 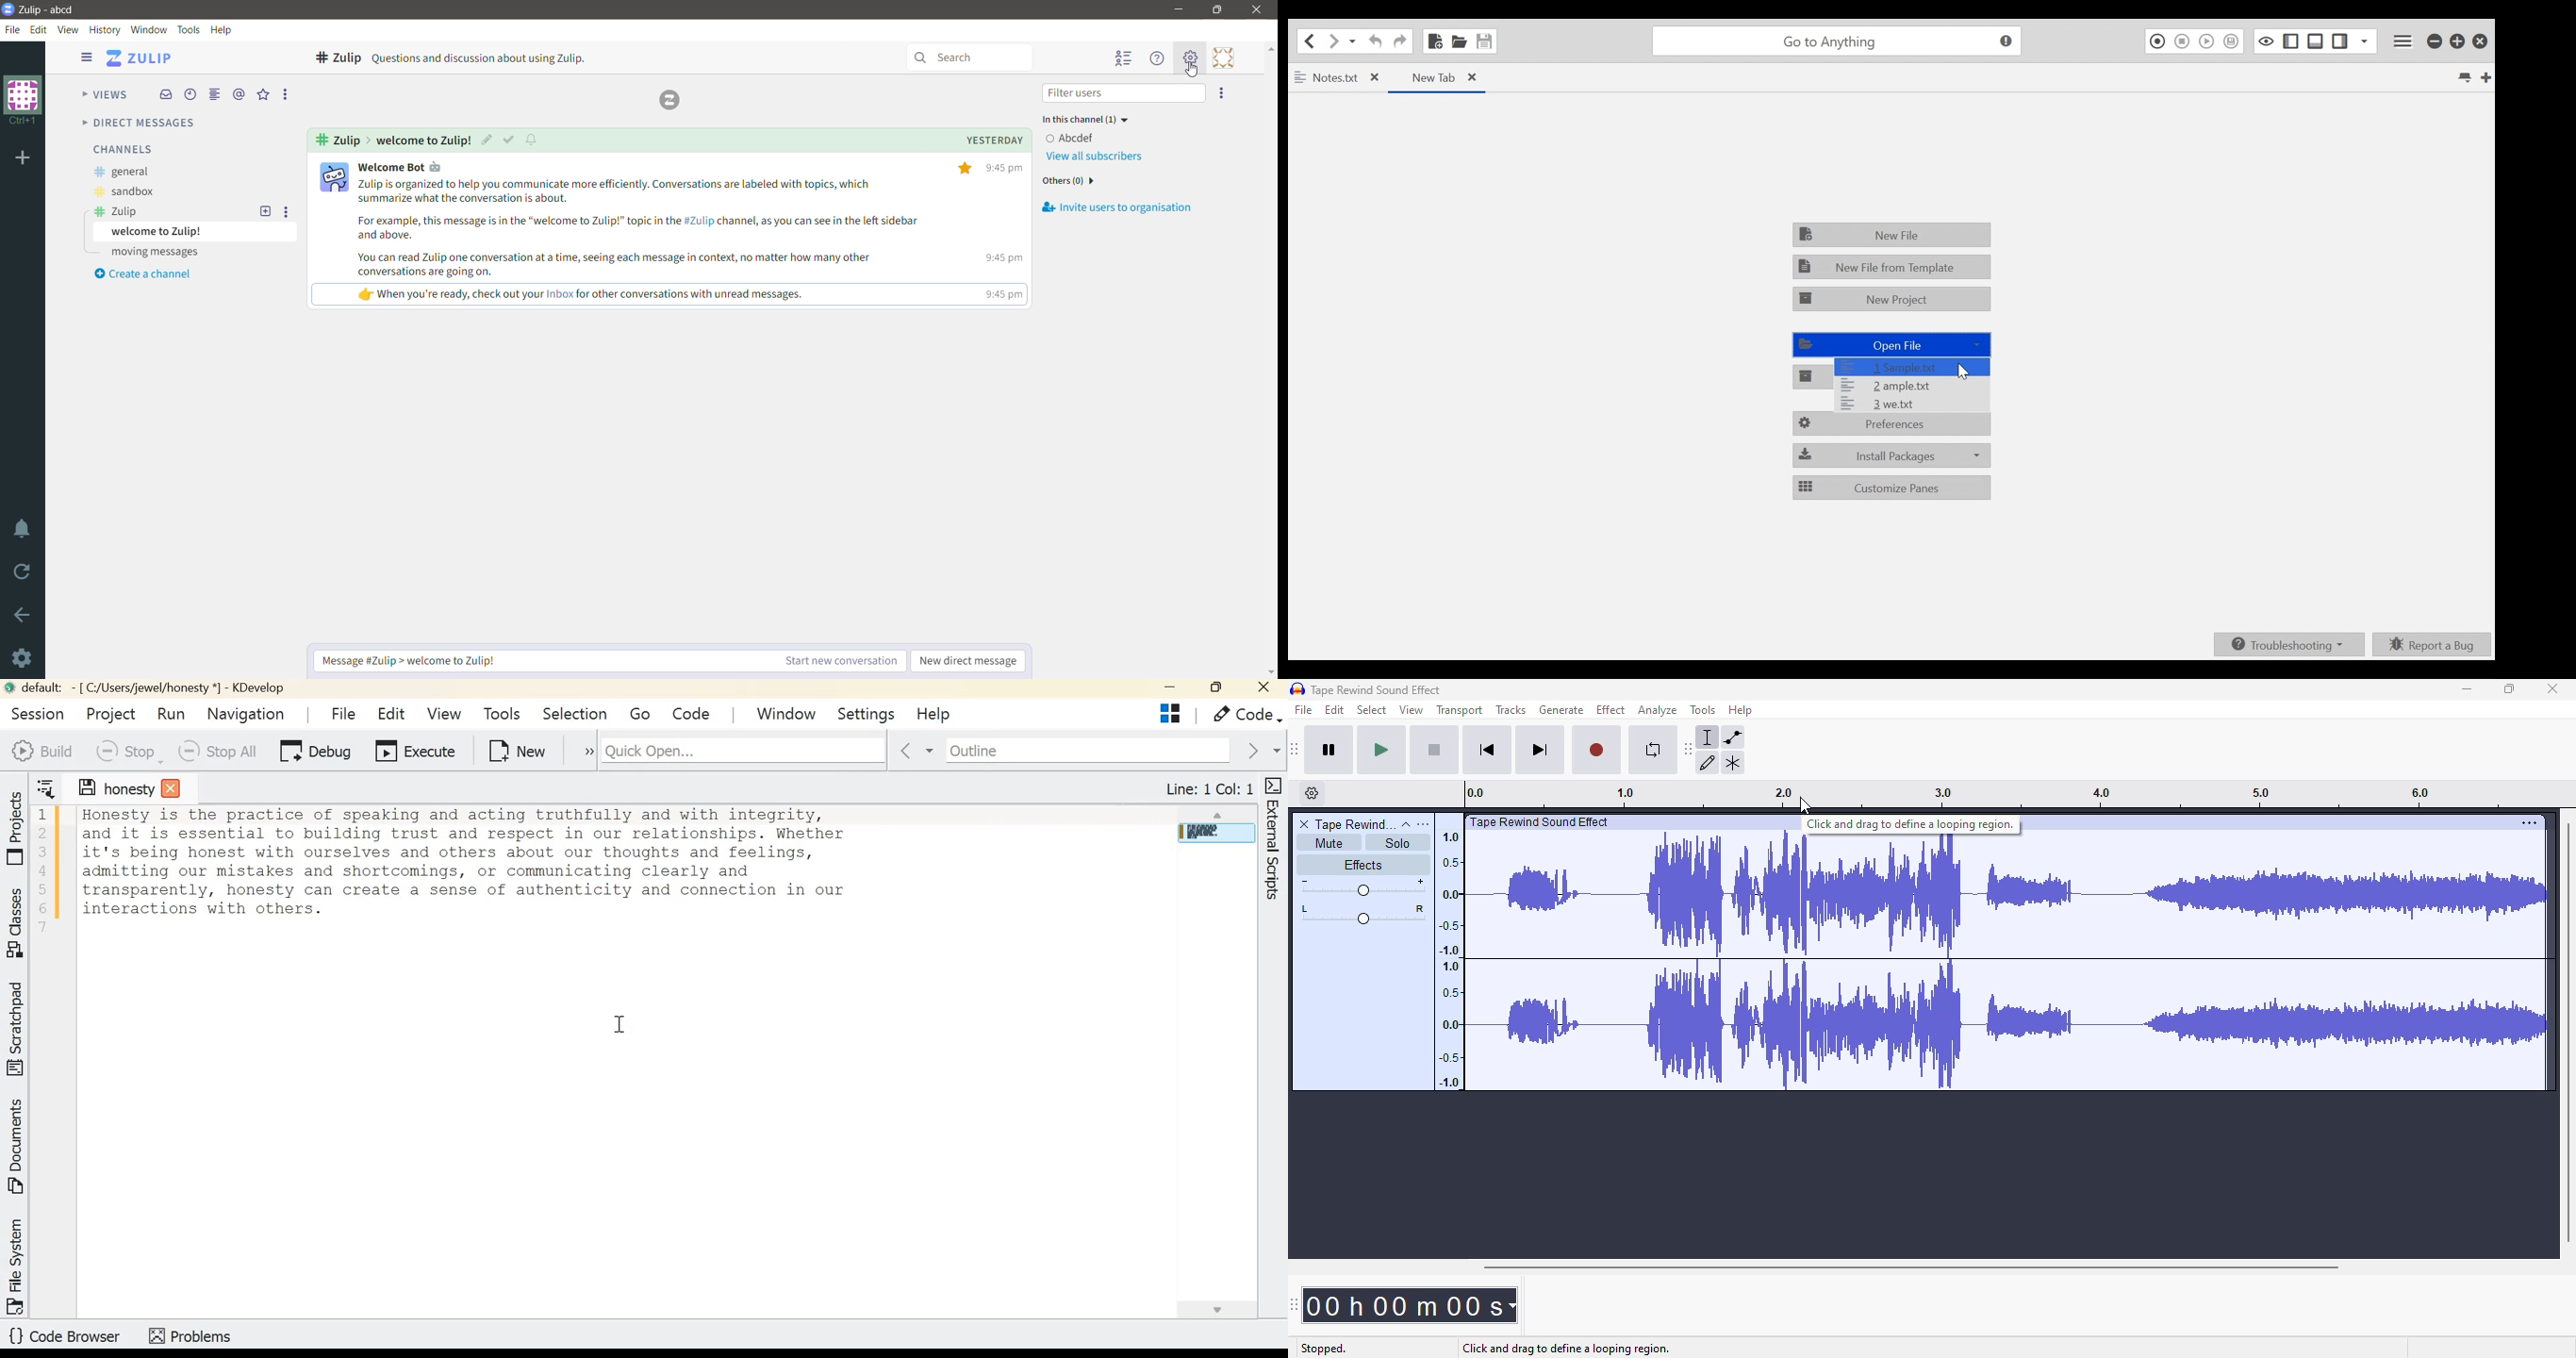 What do you see at coordinates (149, 29) in the screenshot?
I see `Window` at bounding box center [149, 29].